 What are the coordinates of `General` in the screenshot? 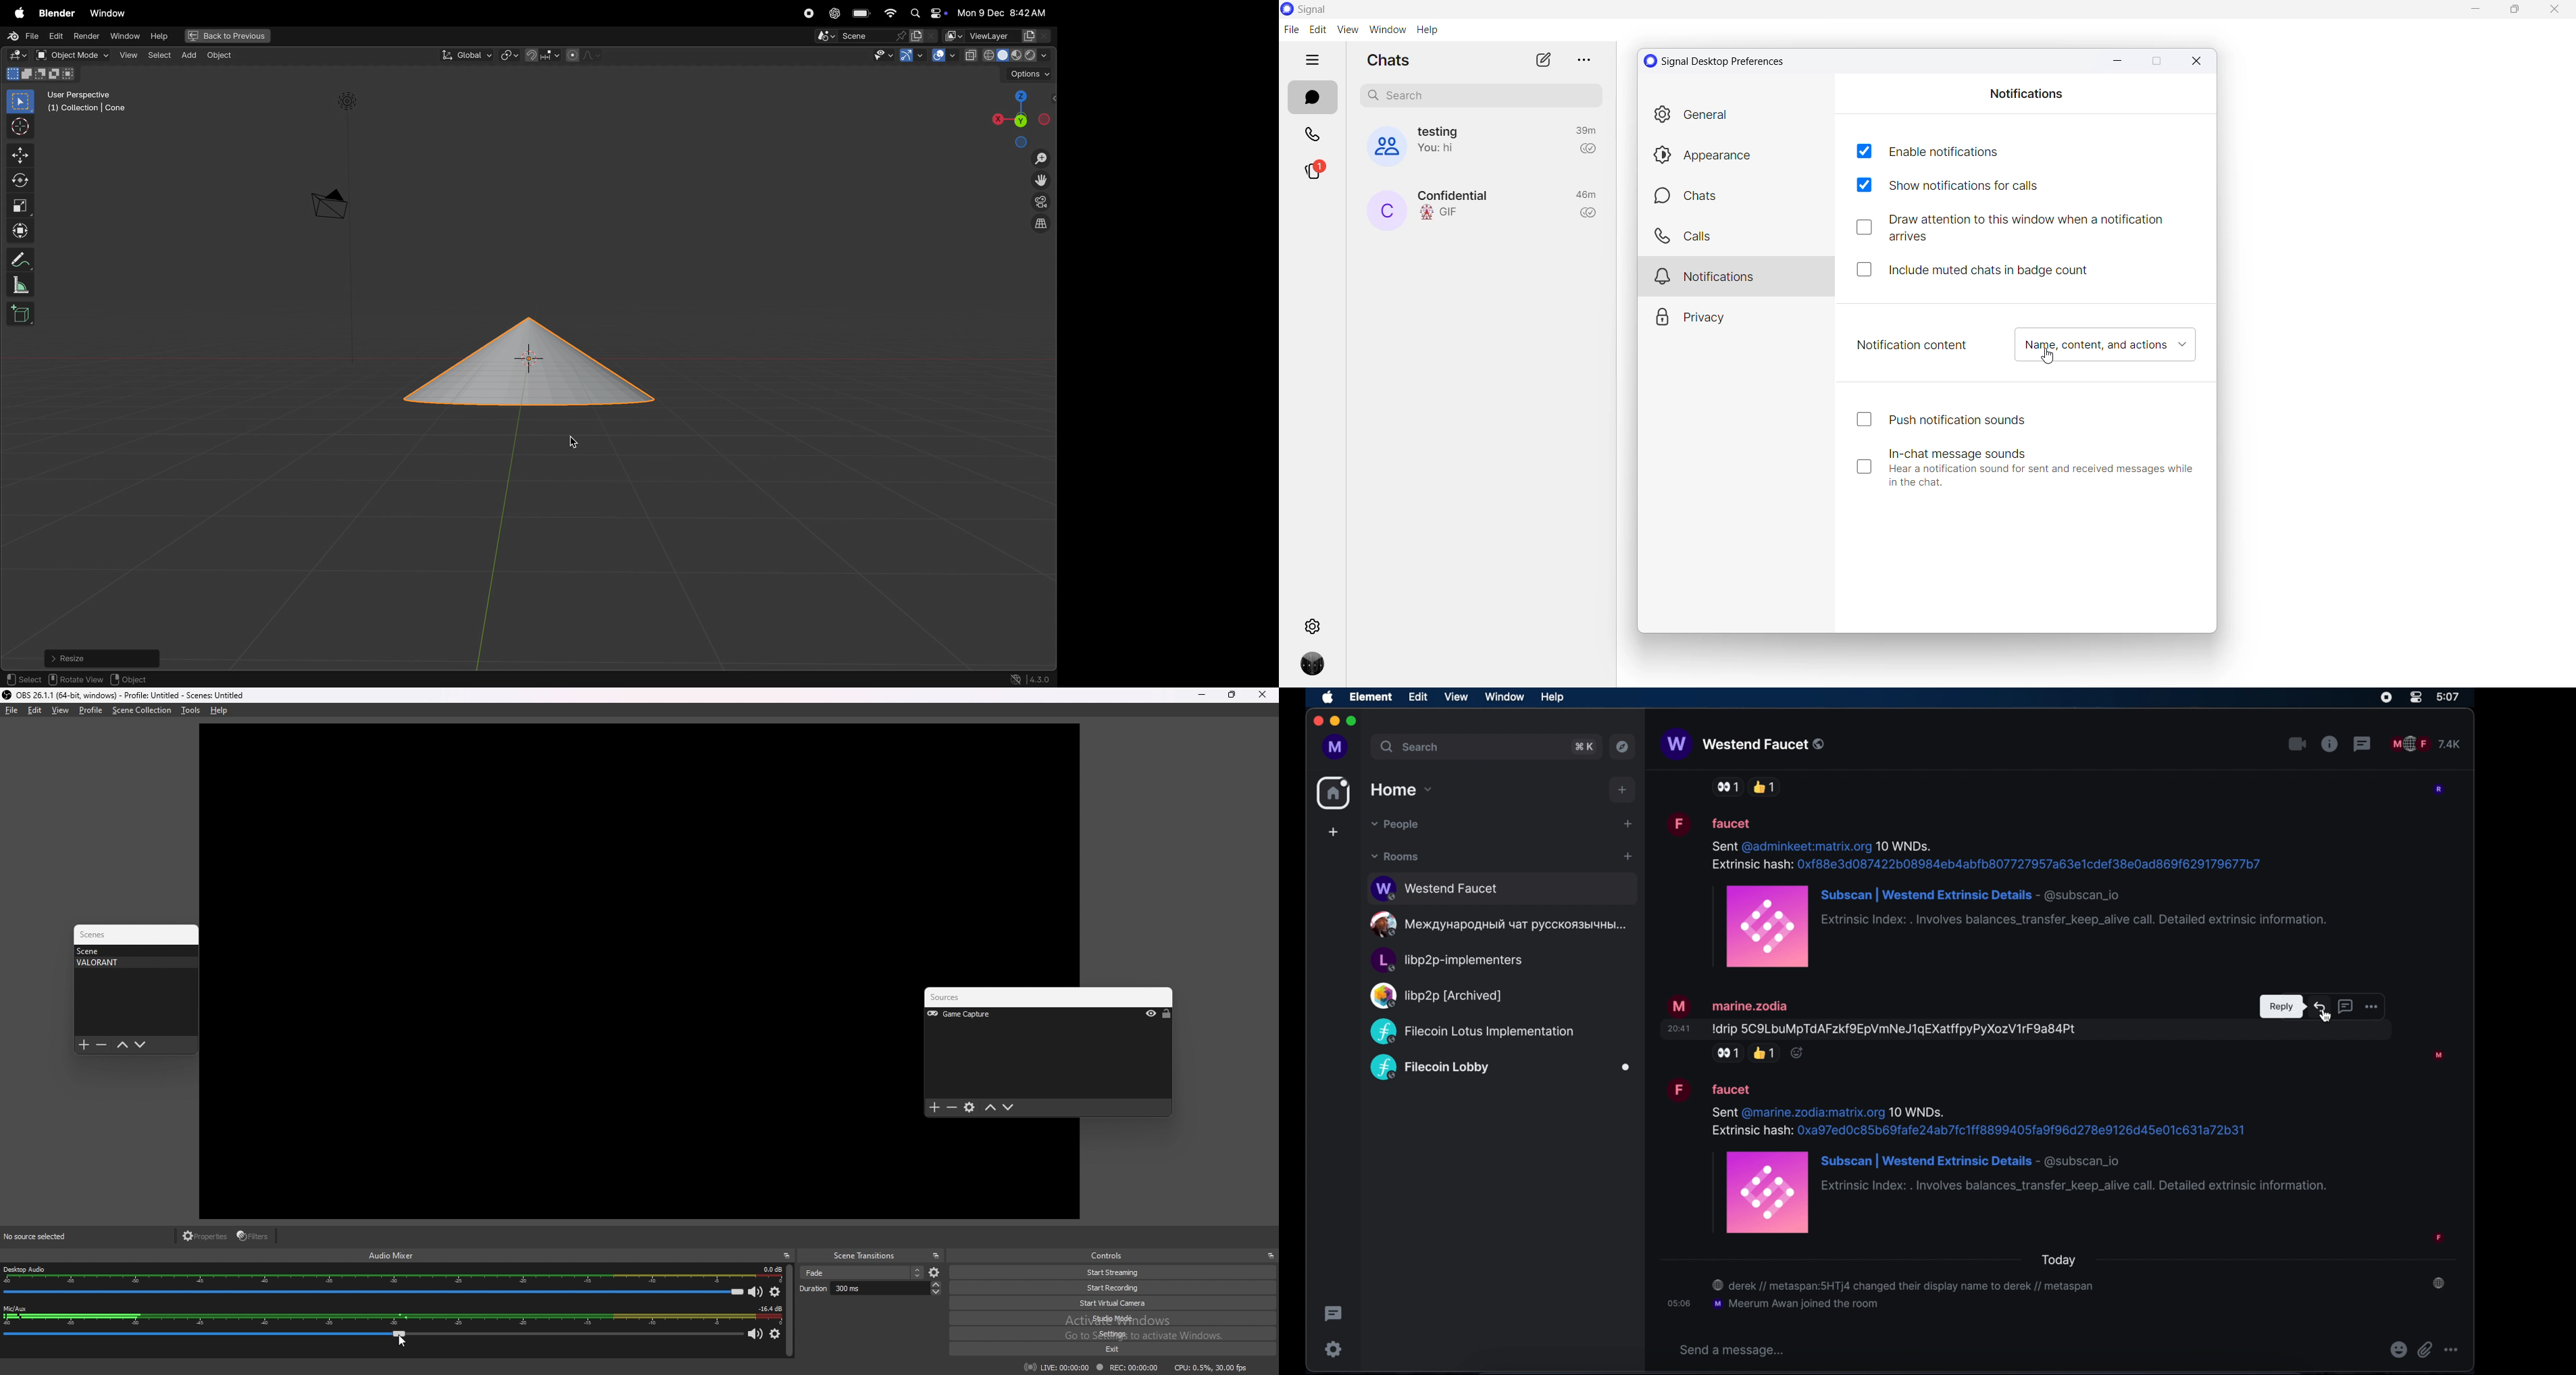 It's located at (1738, 118).